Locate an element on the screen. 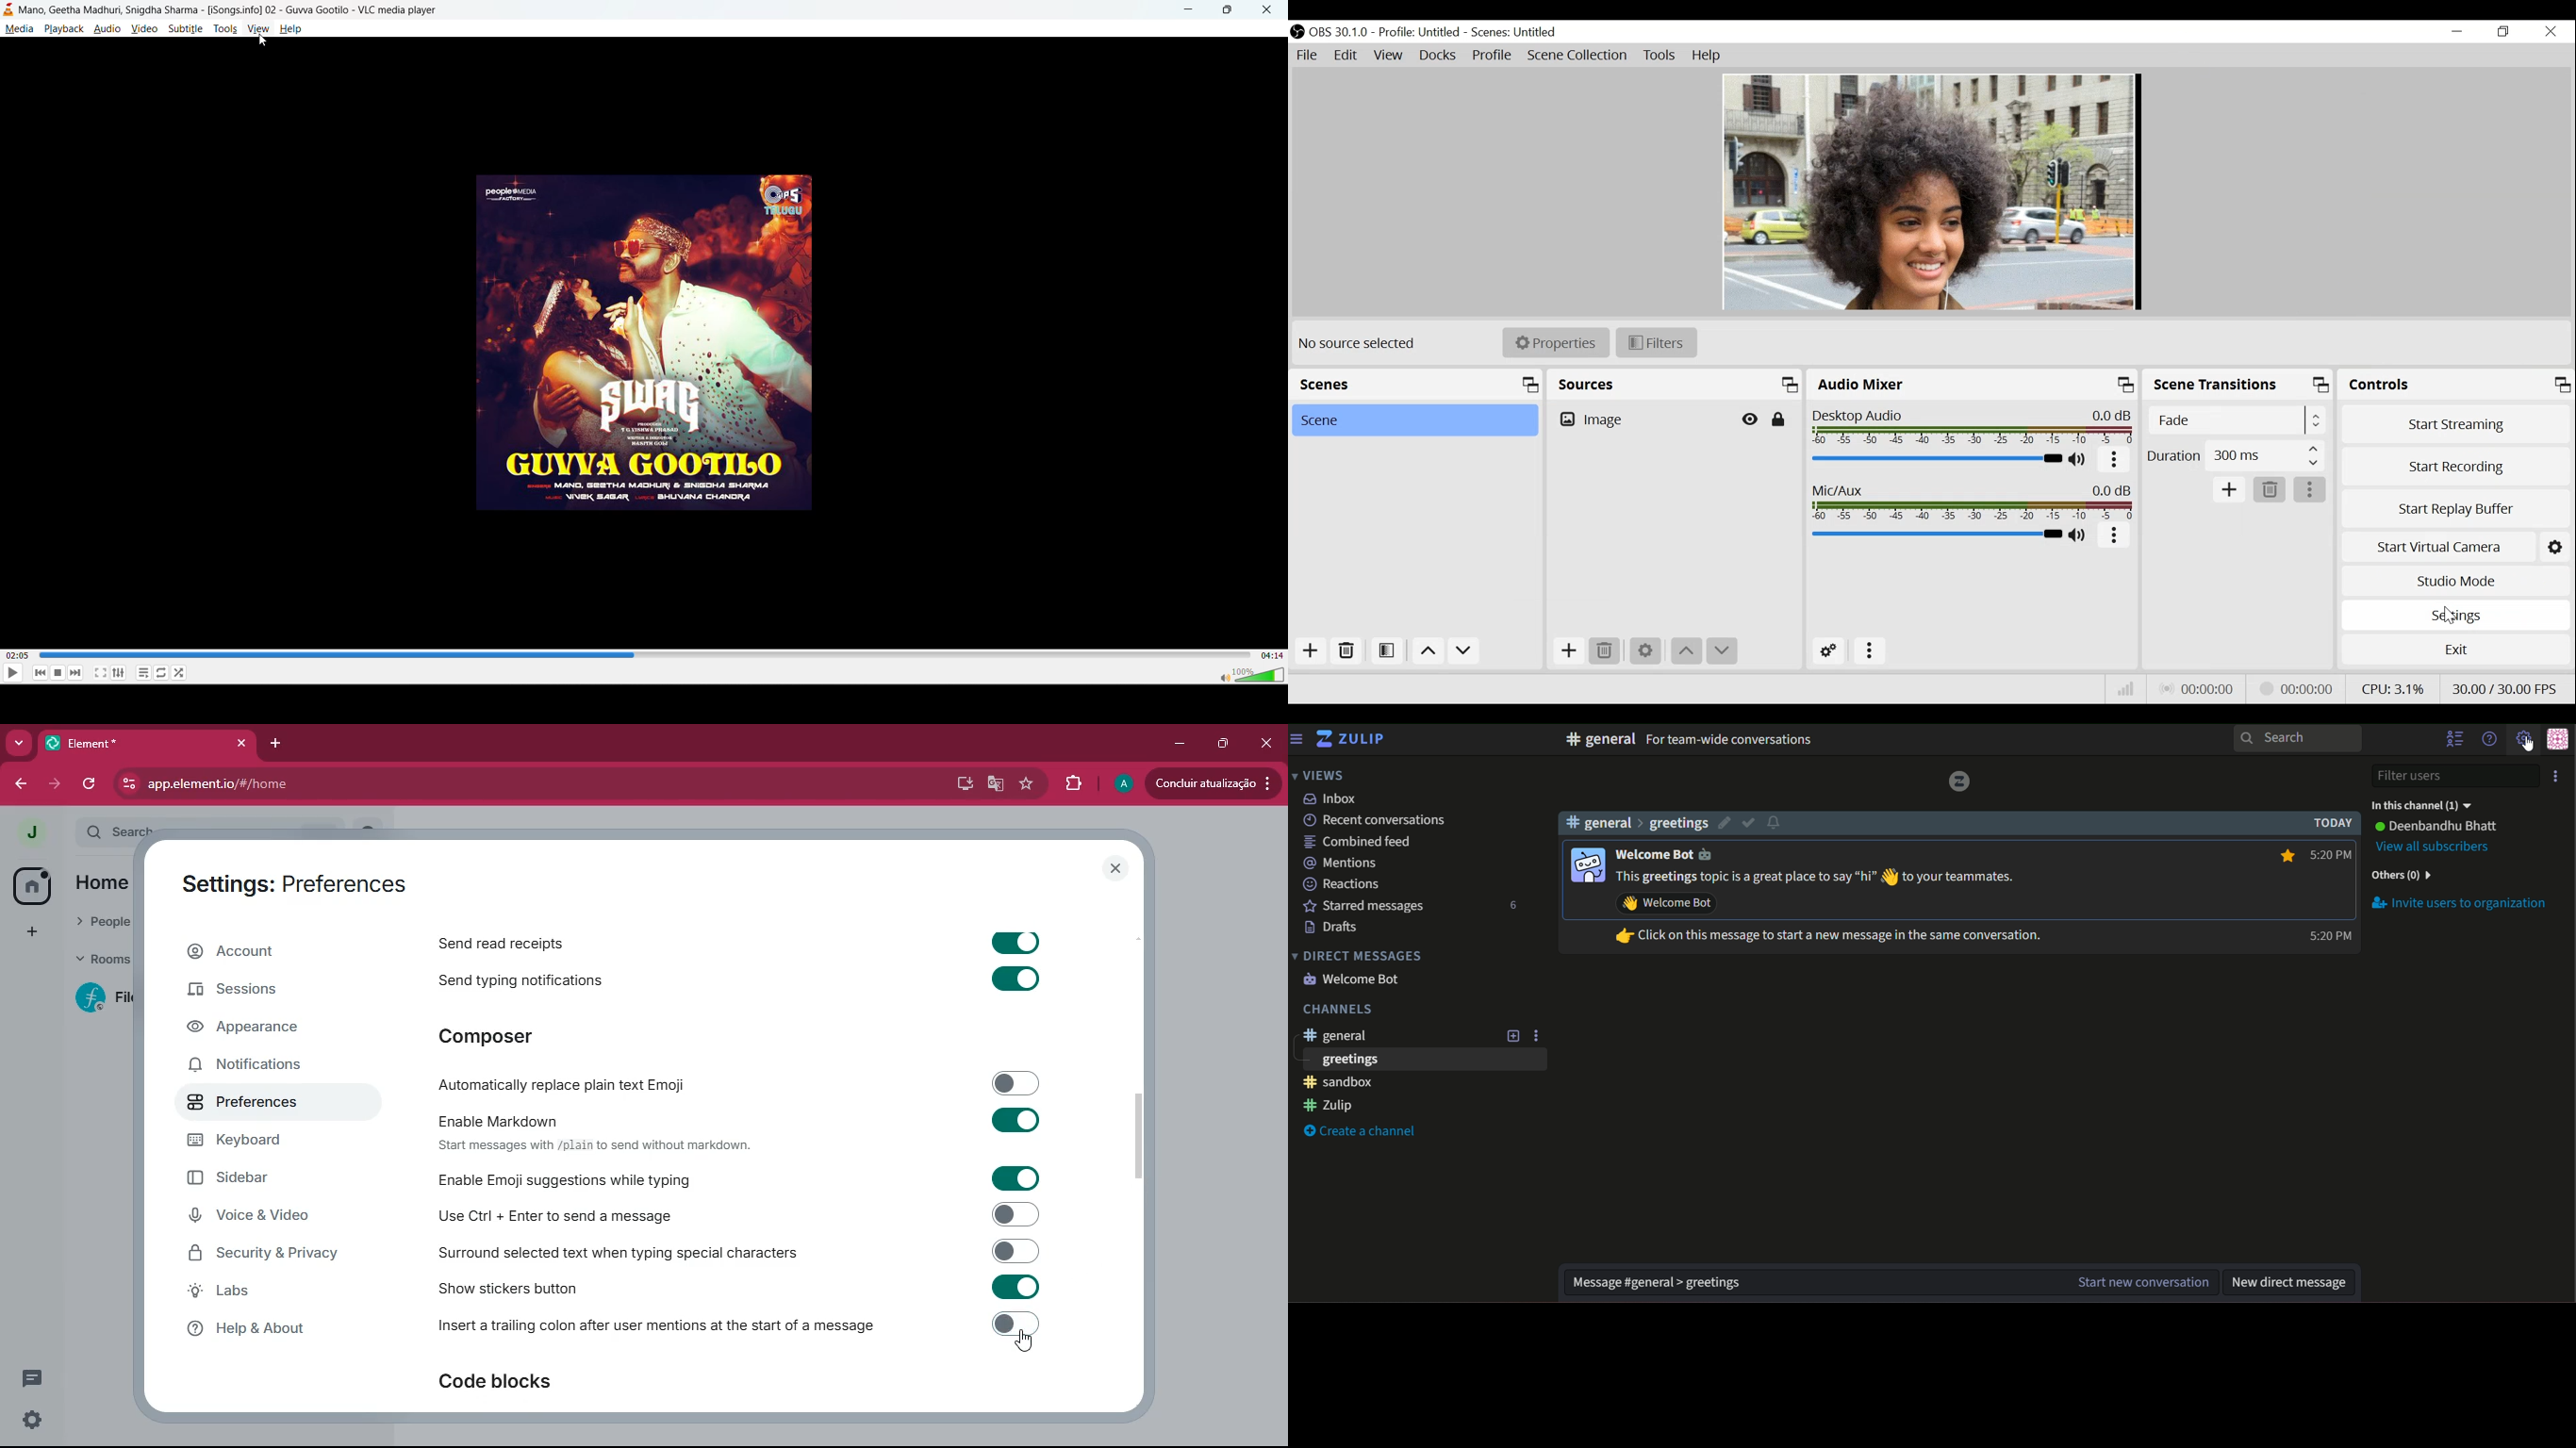 The height and width of the screenshot is (1456, 2576). expand is located at coordinates (1512, 1036).